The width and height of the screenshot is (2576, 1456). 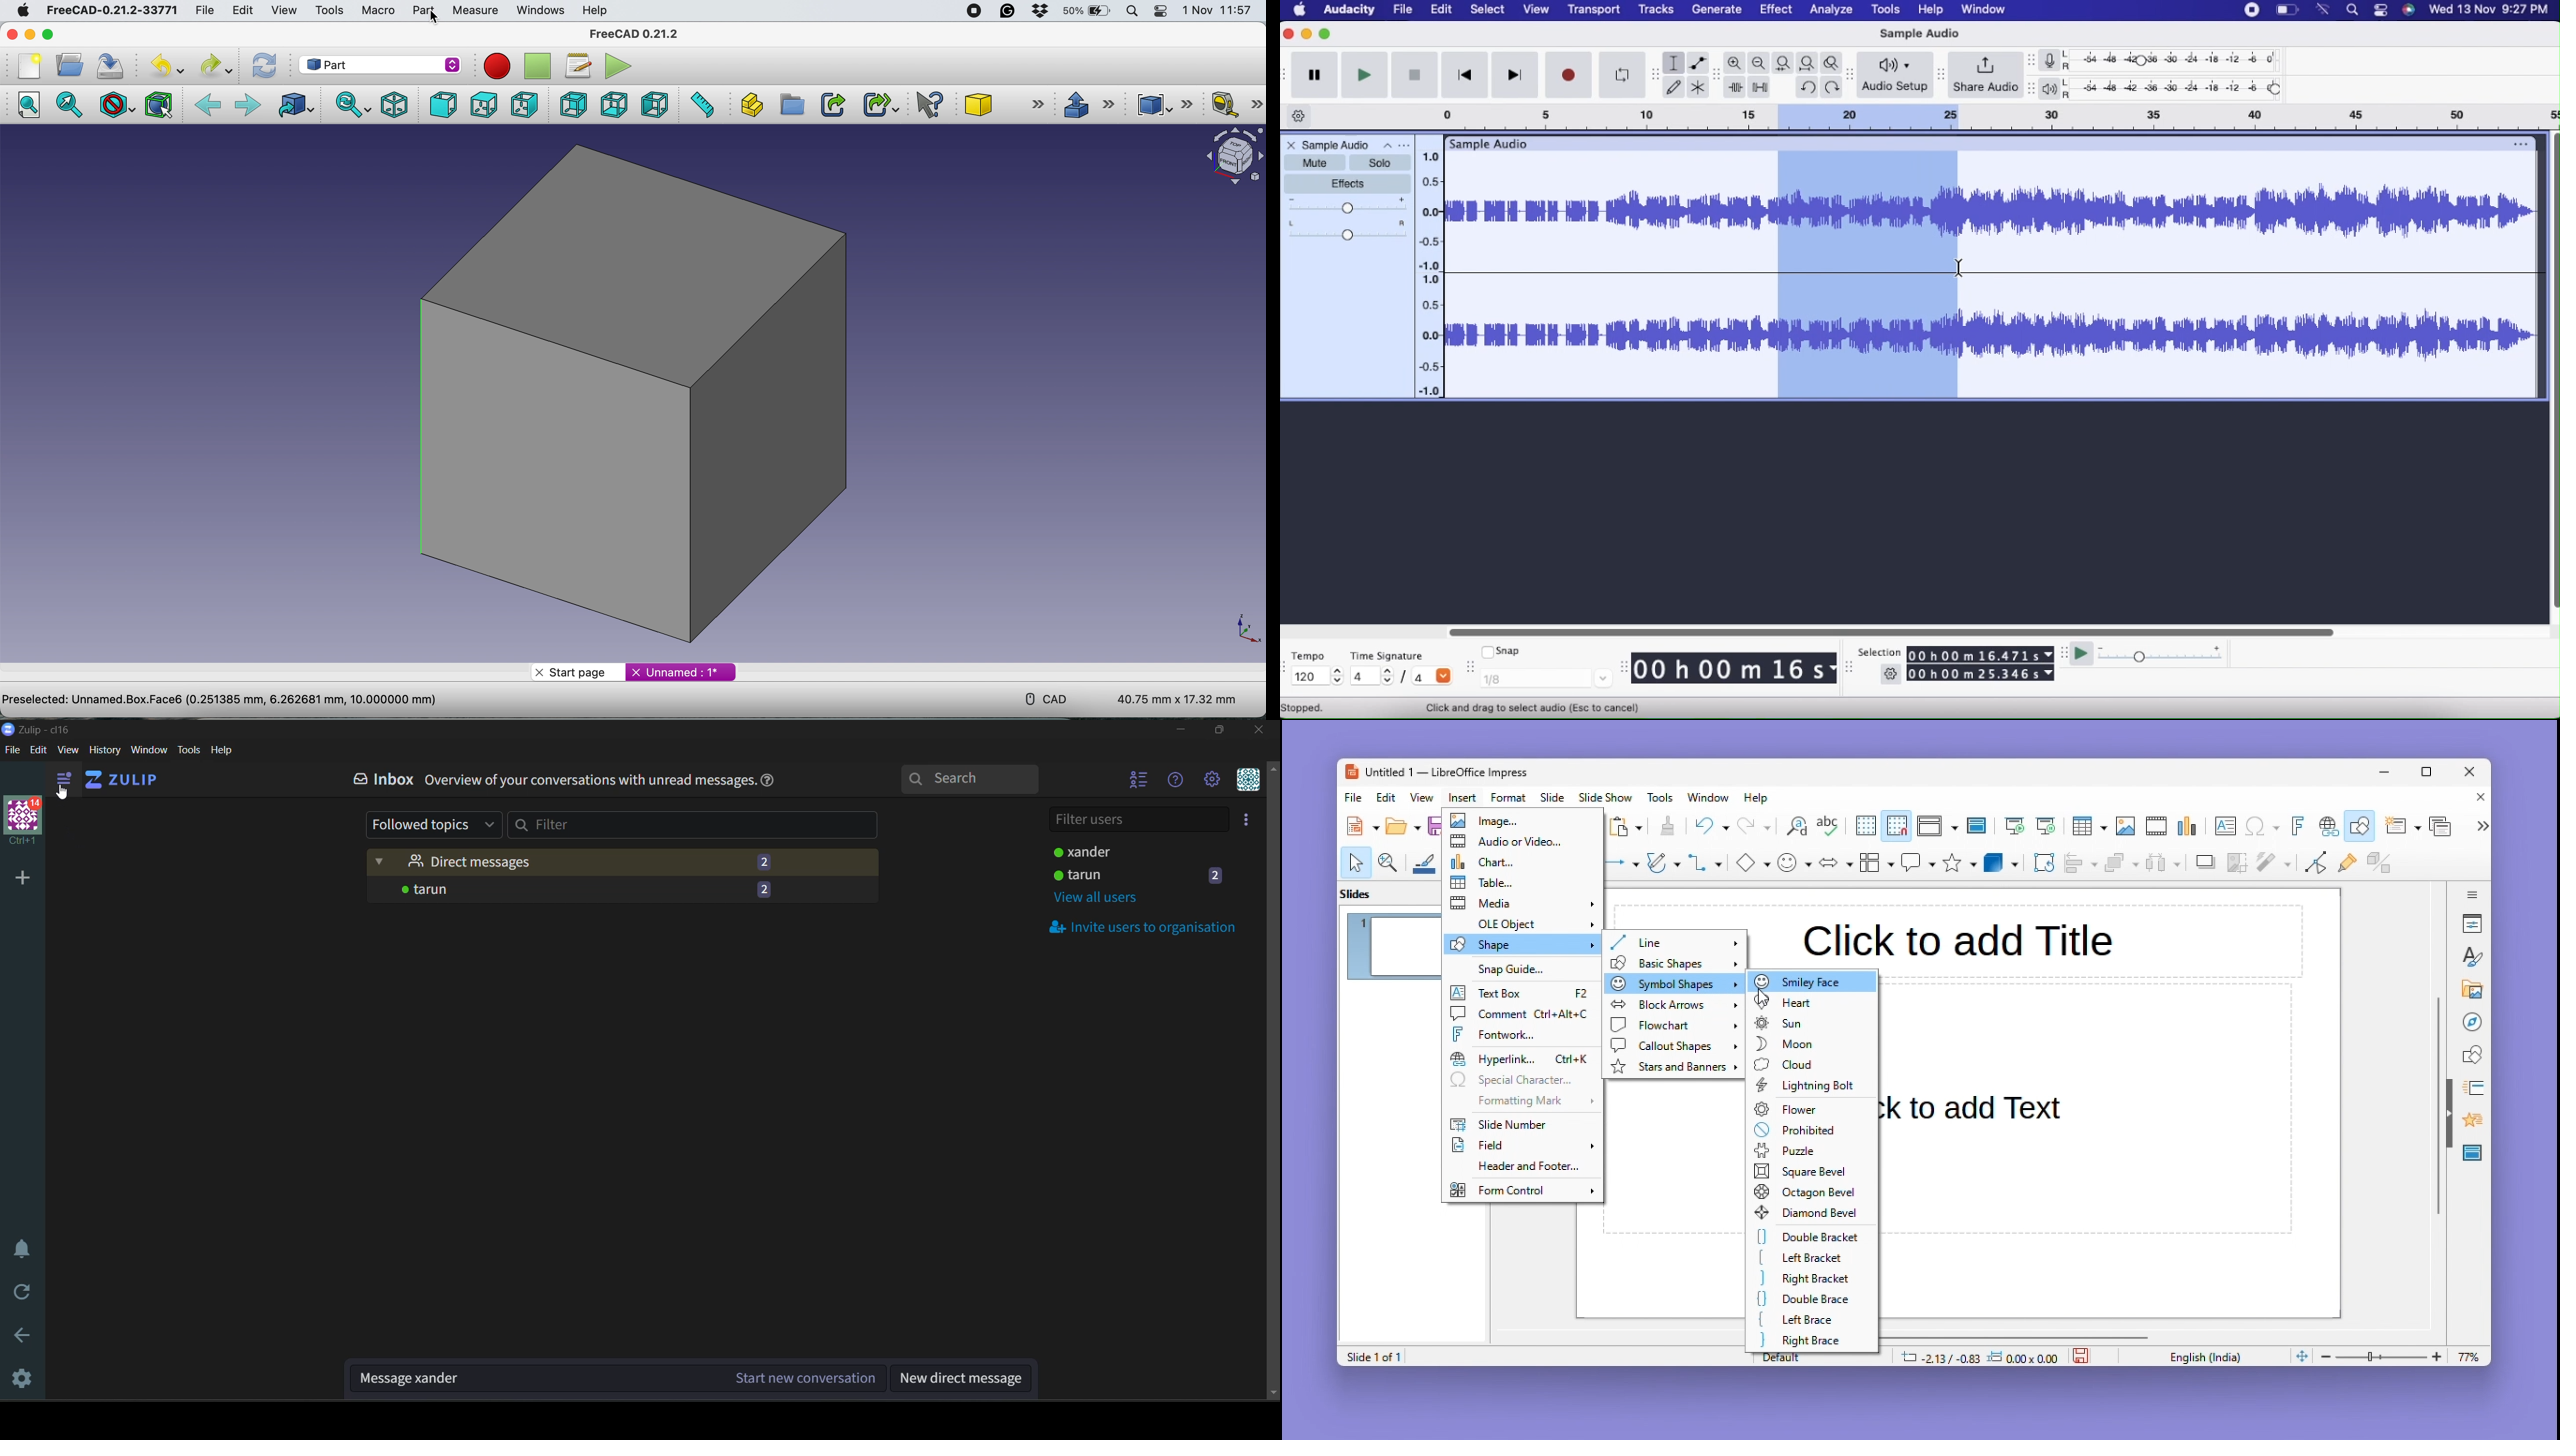 I want to click on File, so click(x=1354, y=798).